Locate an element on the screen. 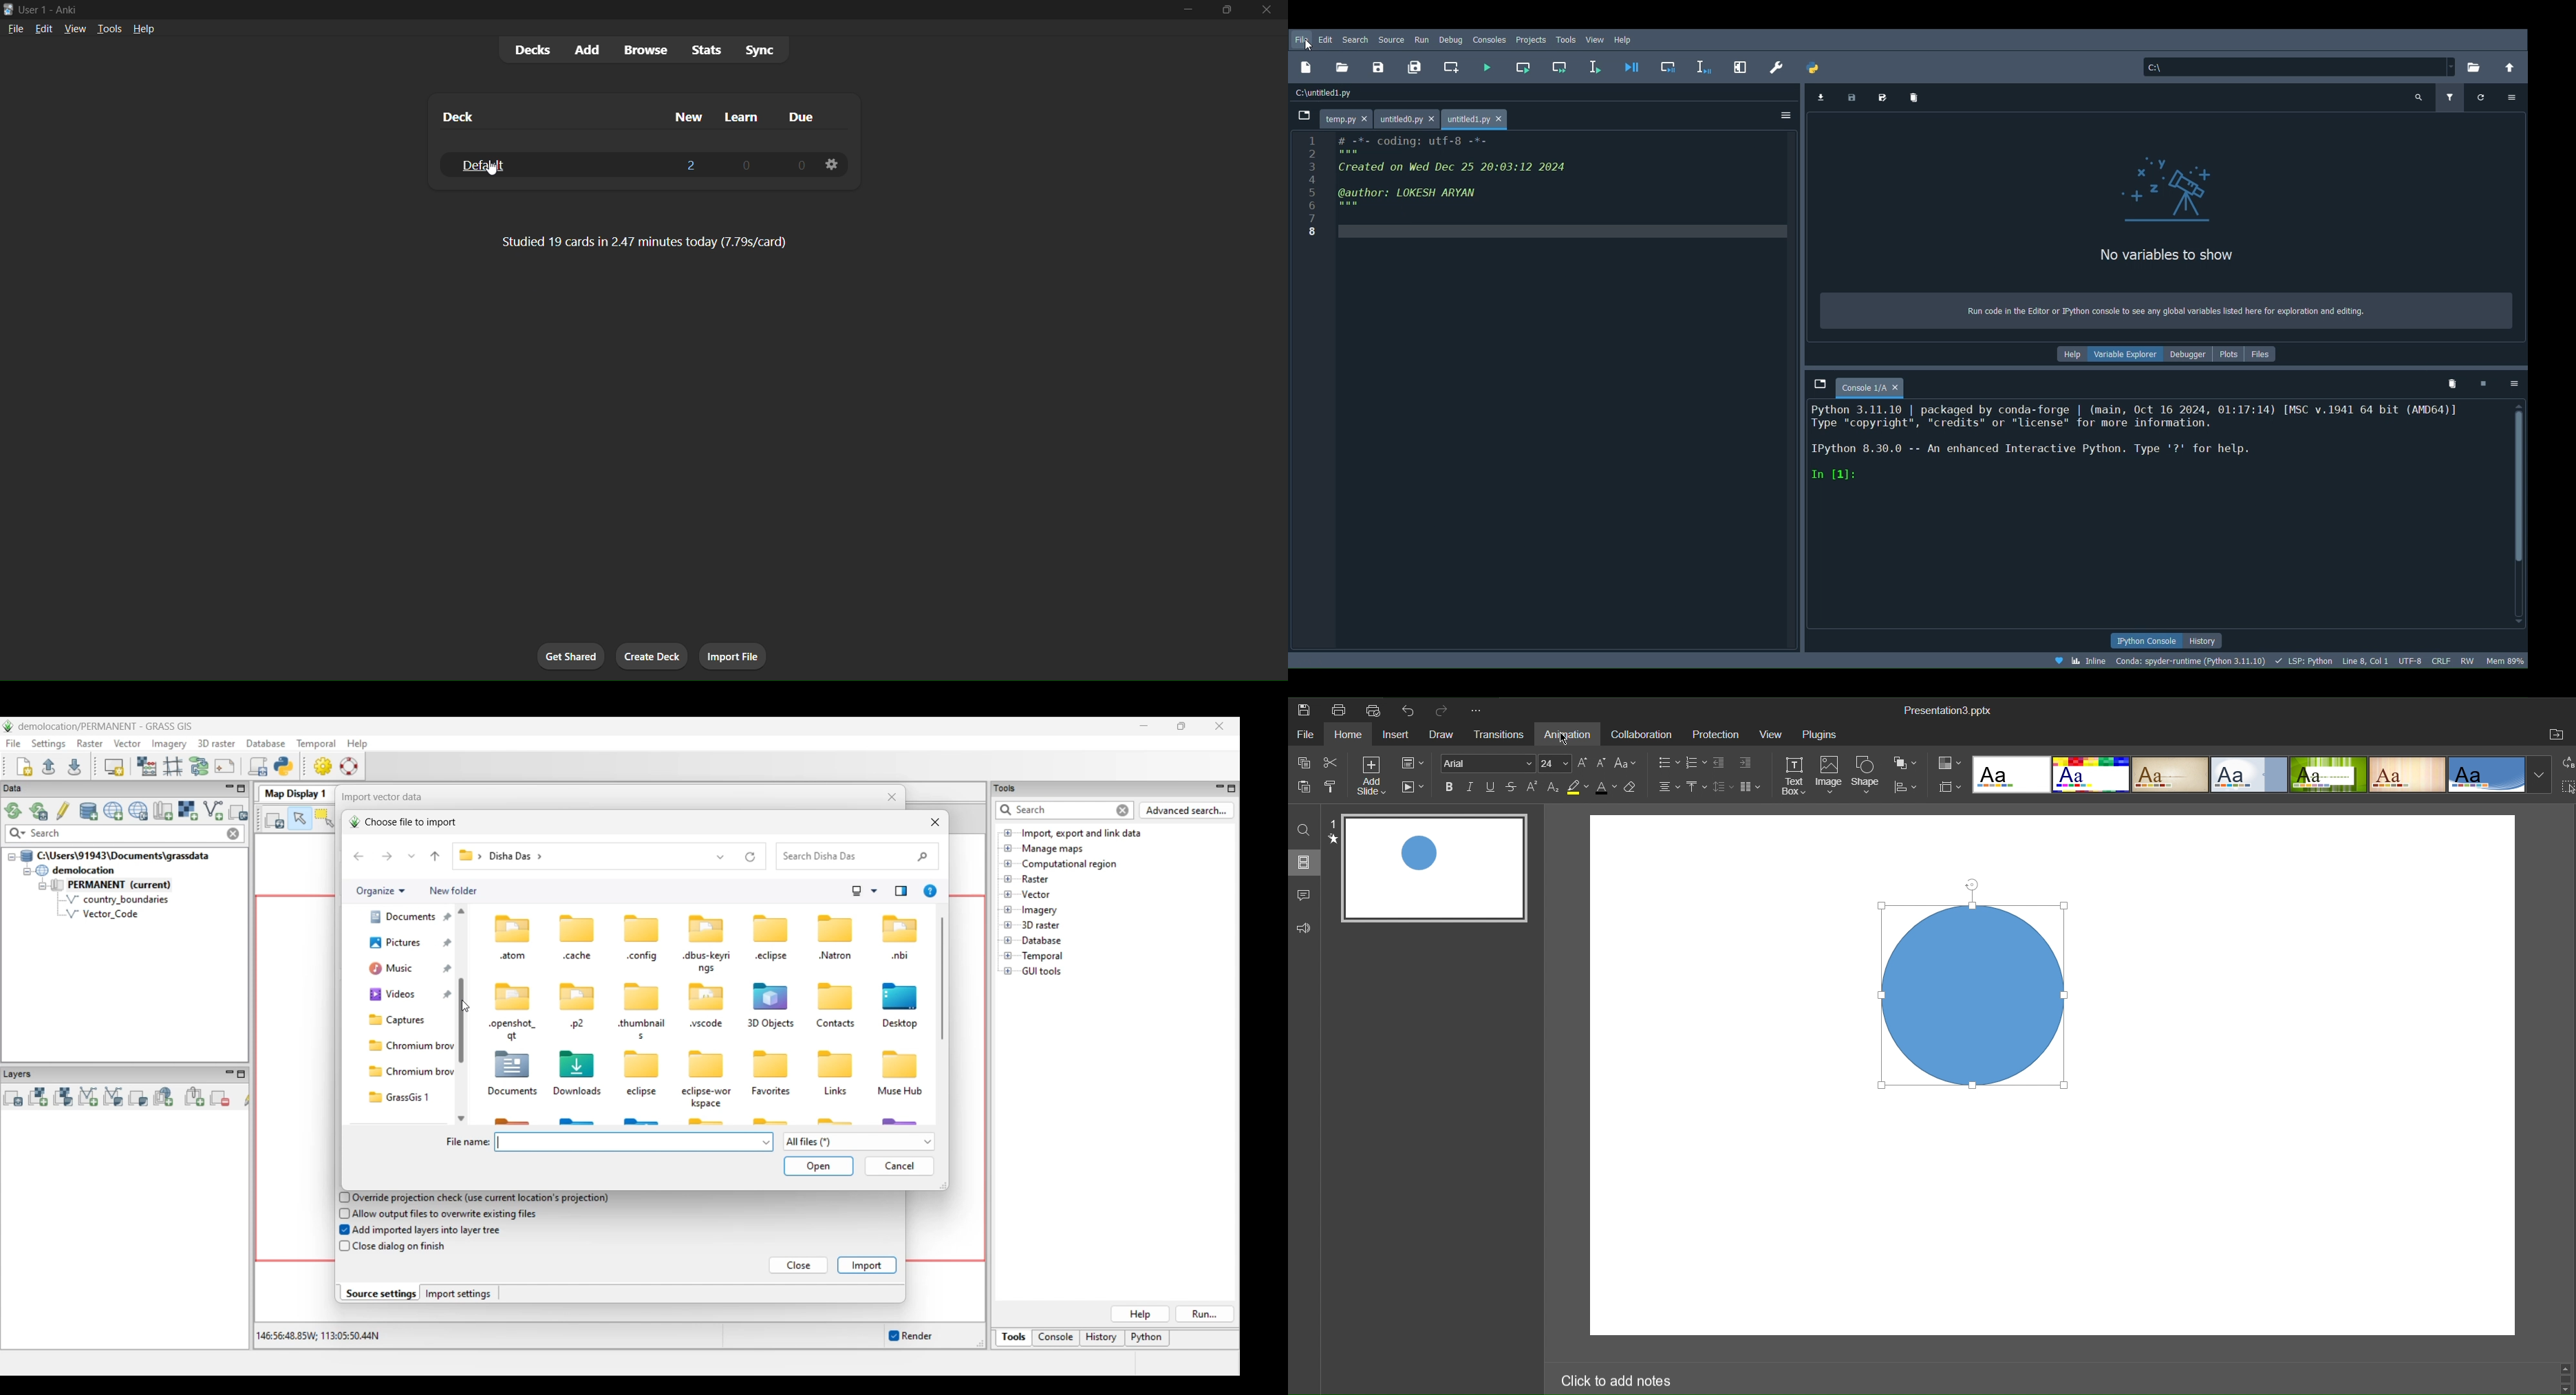 Image resolution: width=2576 pixels, height=1400 pixels. Refresh variables (Ctrl + R) is located at coordinates (2481, 98).